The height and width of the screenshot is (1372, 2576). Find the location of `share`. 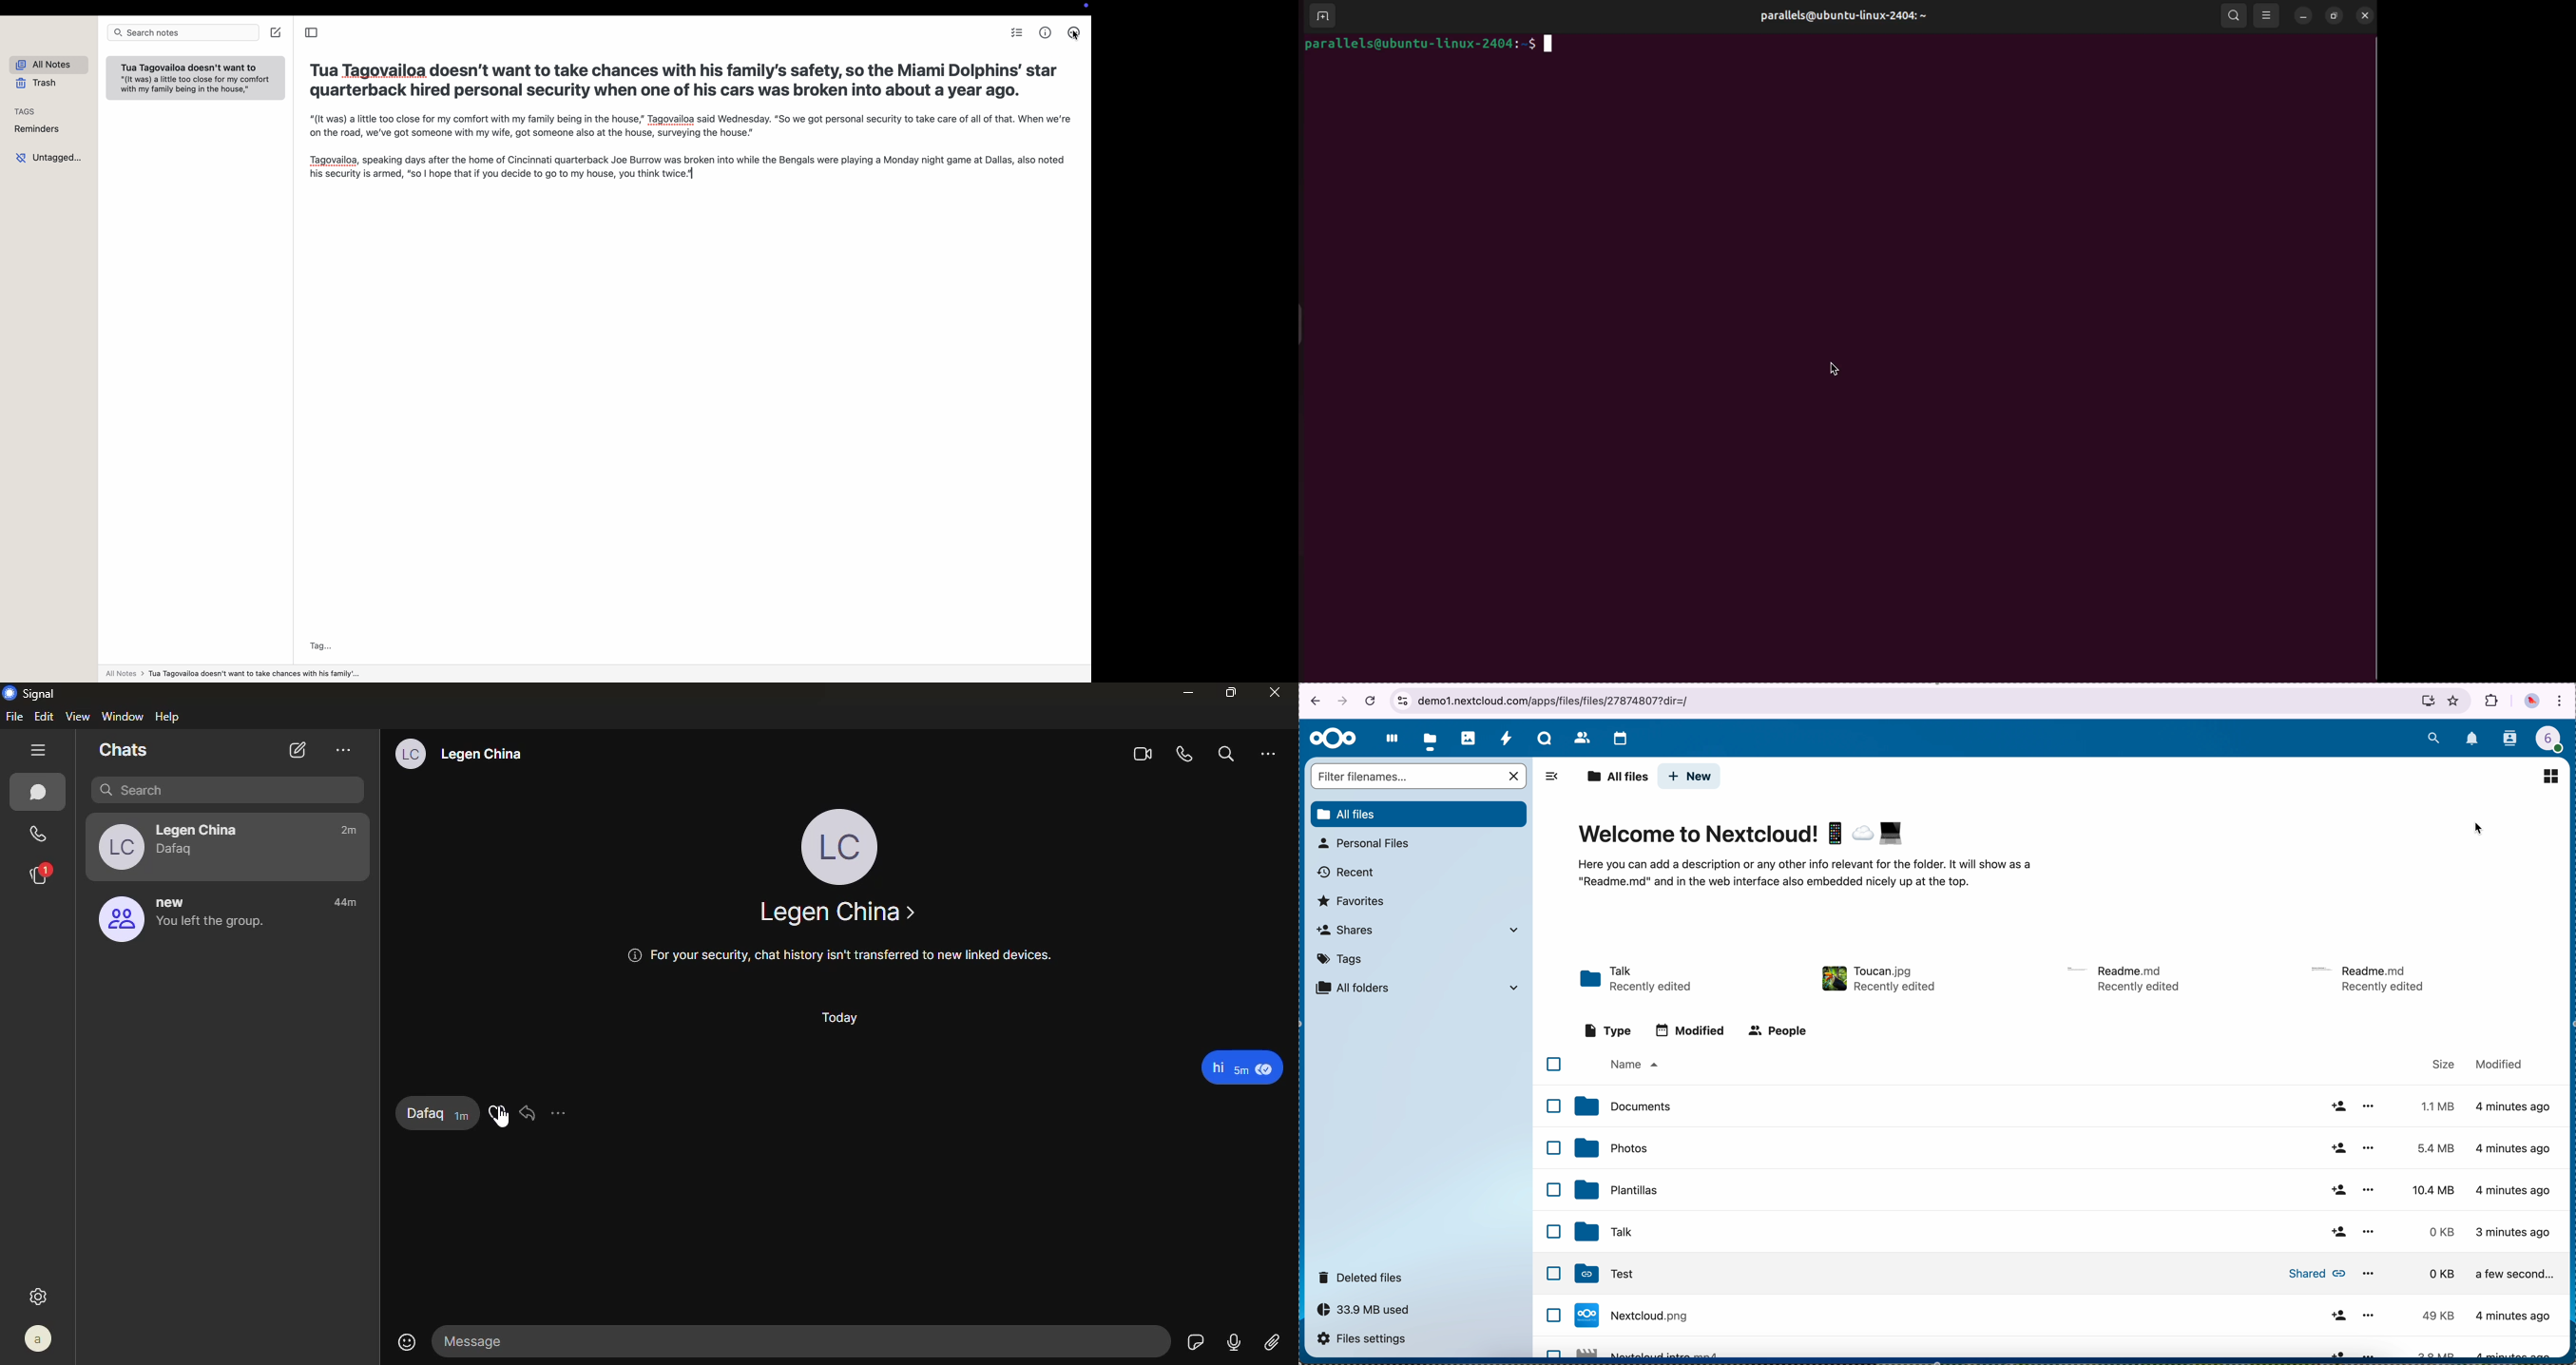

share is located at coordinates (2336, 1352).